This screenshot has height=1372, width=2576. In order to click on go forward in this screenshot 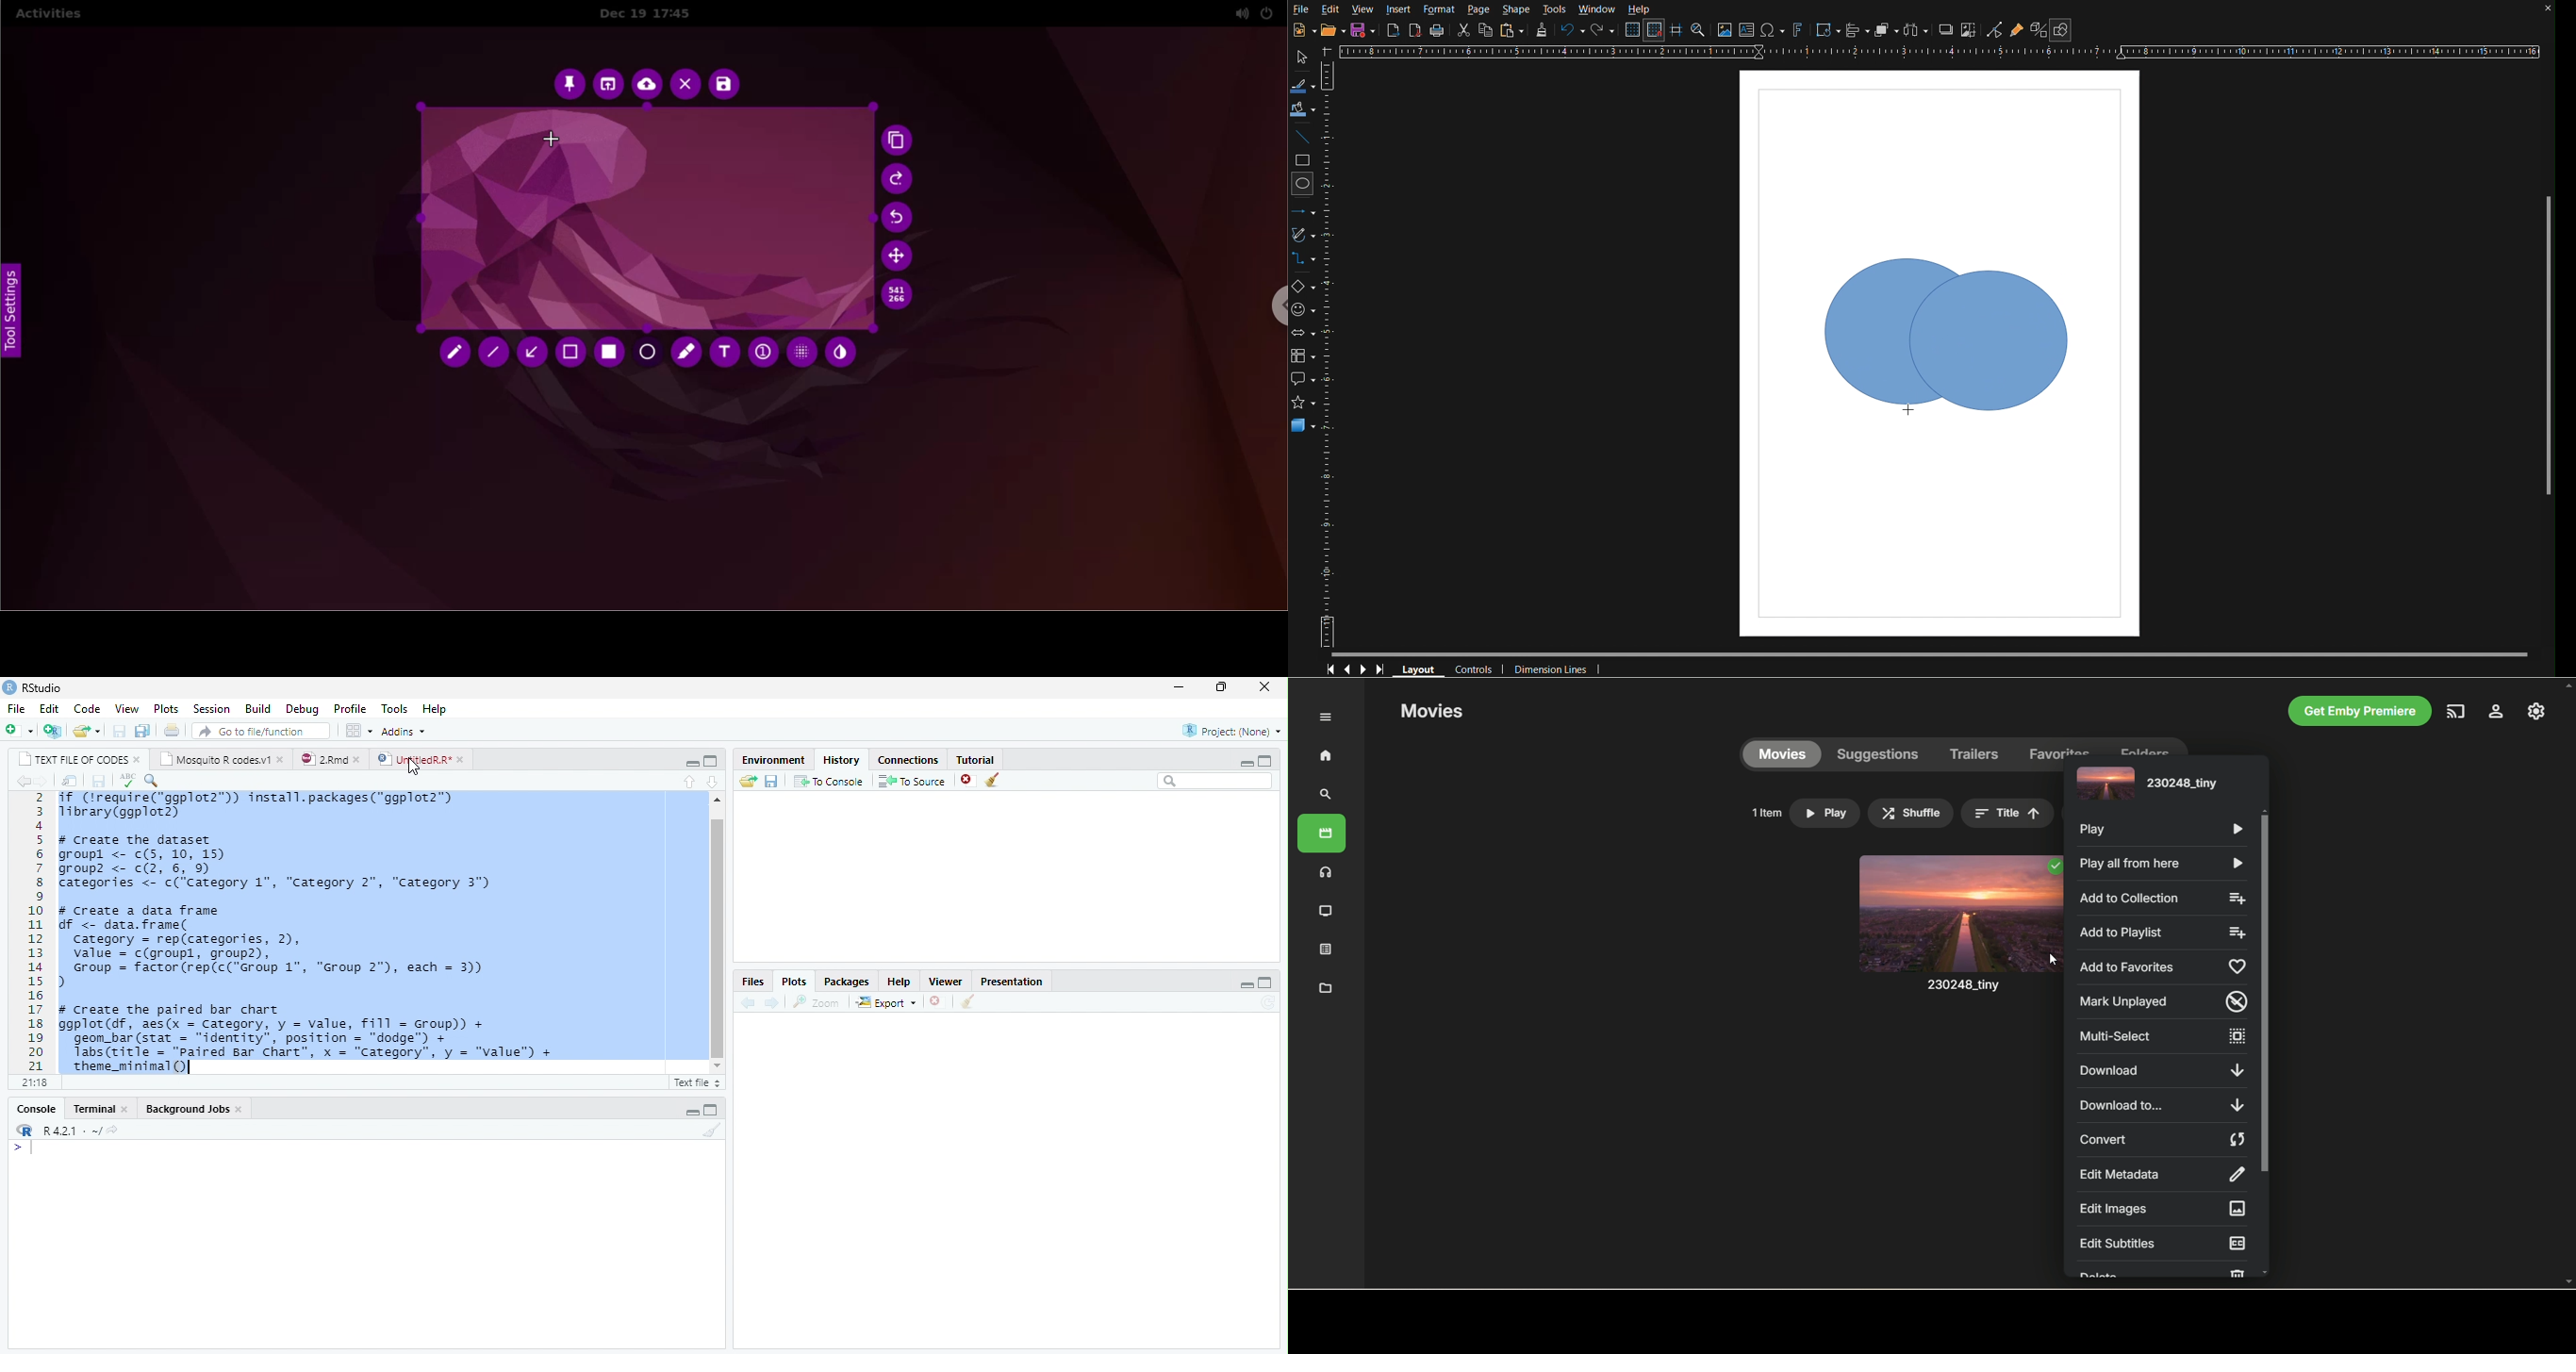, I will do `click(40, 782)`.